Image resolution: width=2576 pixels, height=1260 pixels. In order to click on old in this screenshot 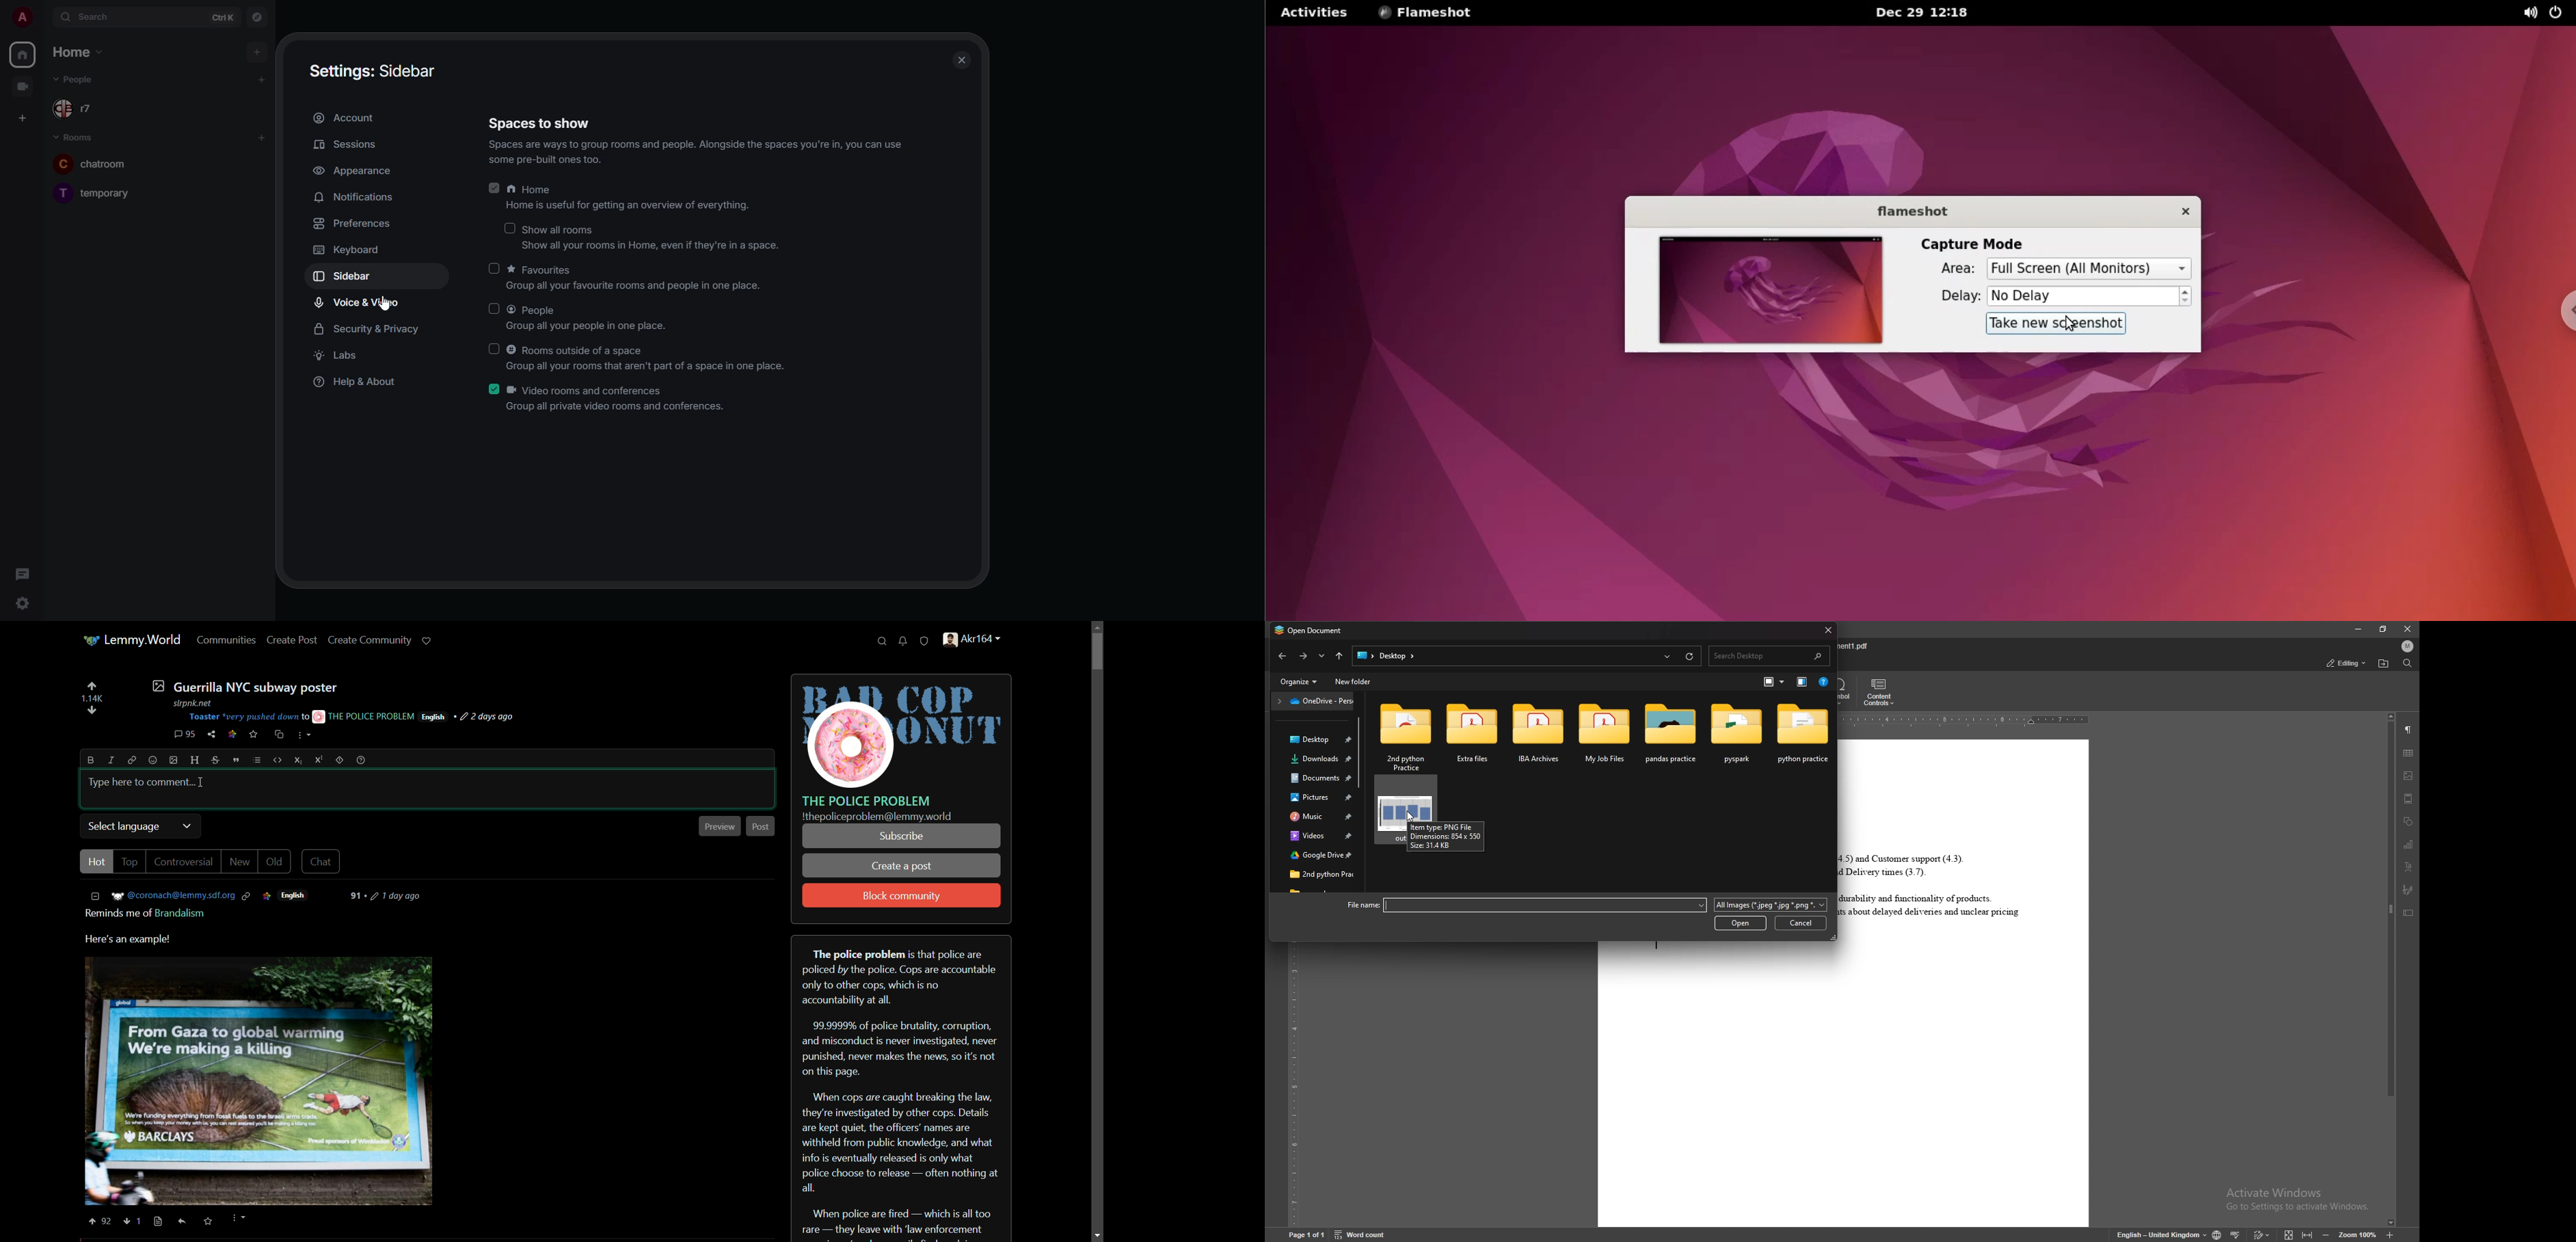, I will do `click(274, 862)`.